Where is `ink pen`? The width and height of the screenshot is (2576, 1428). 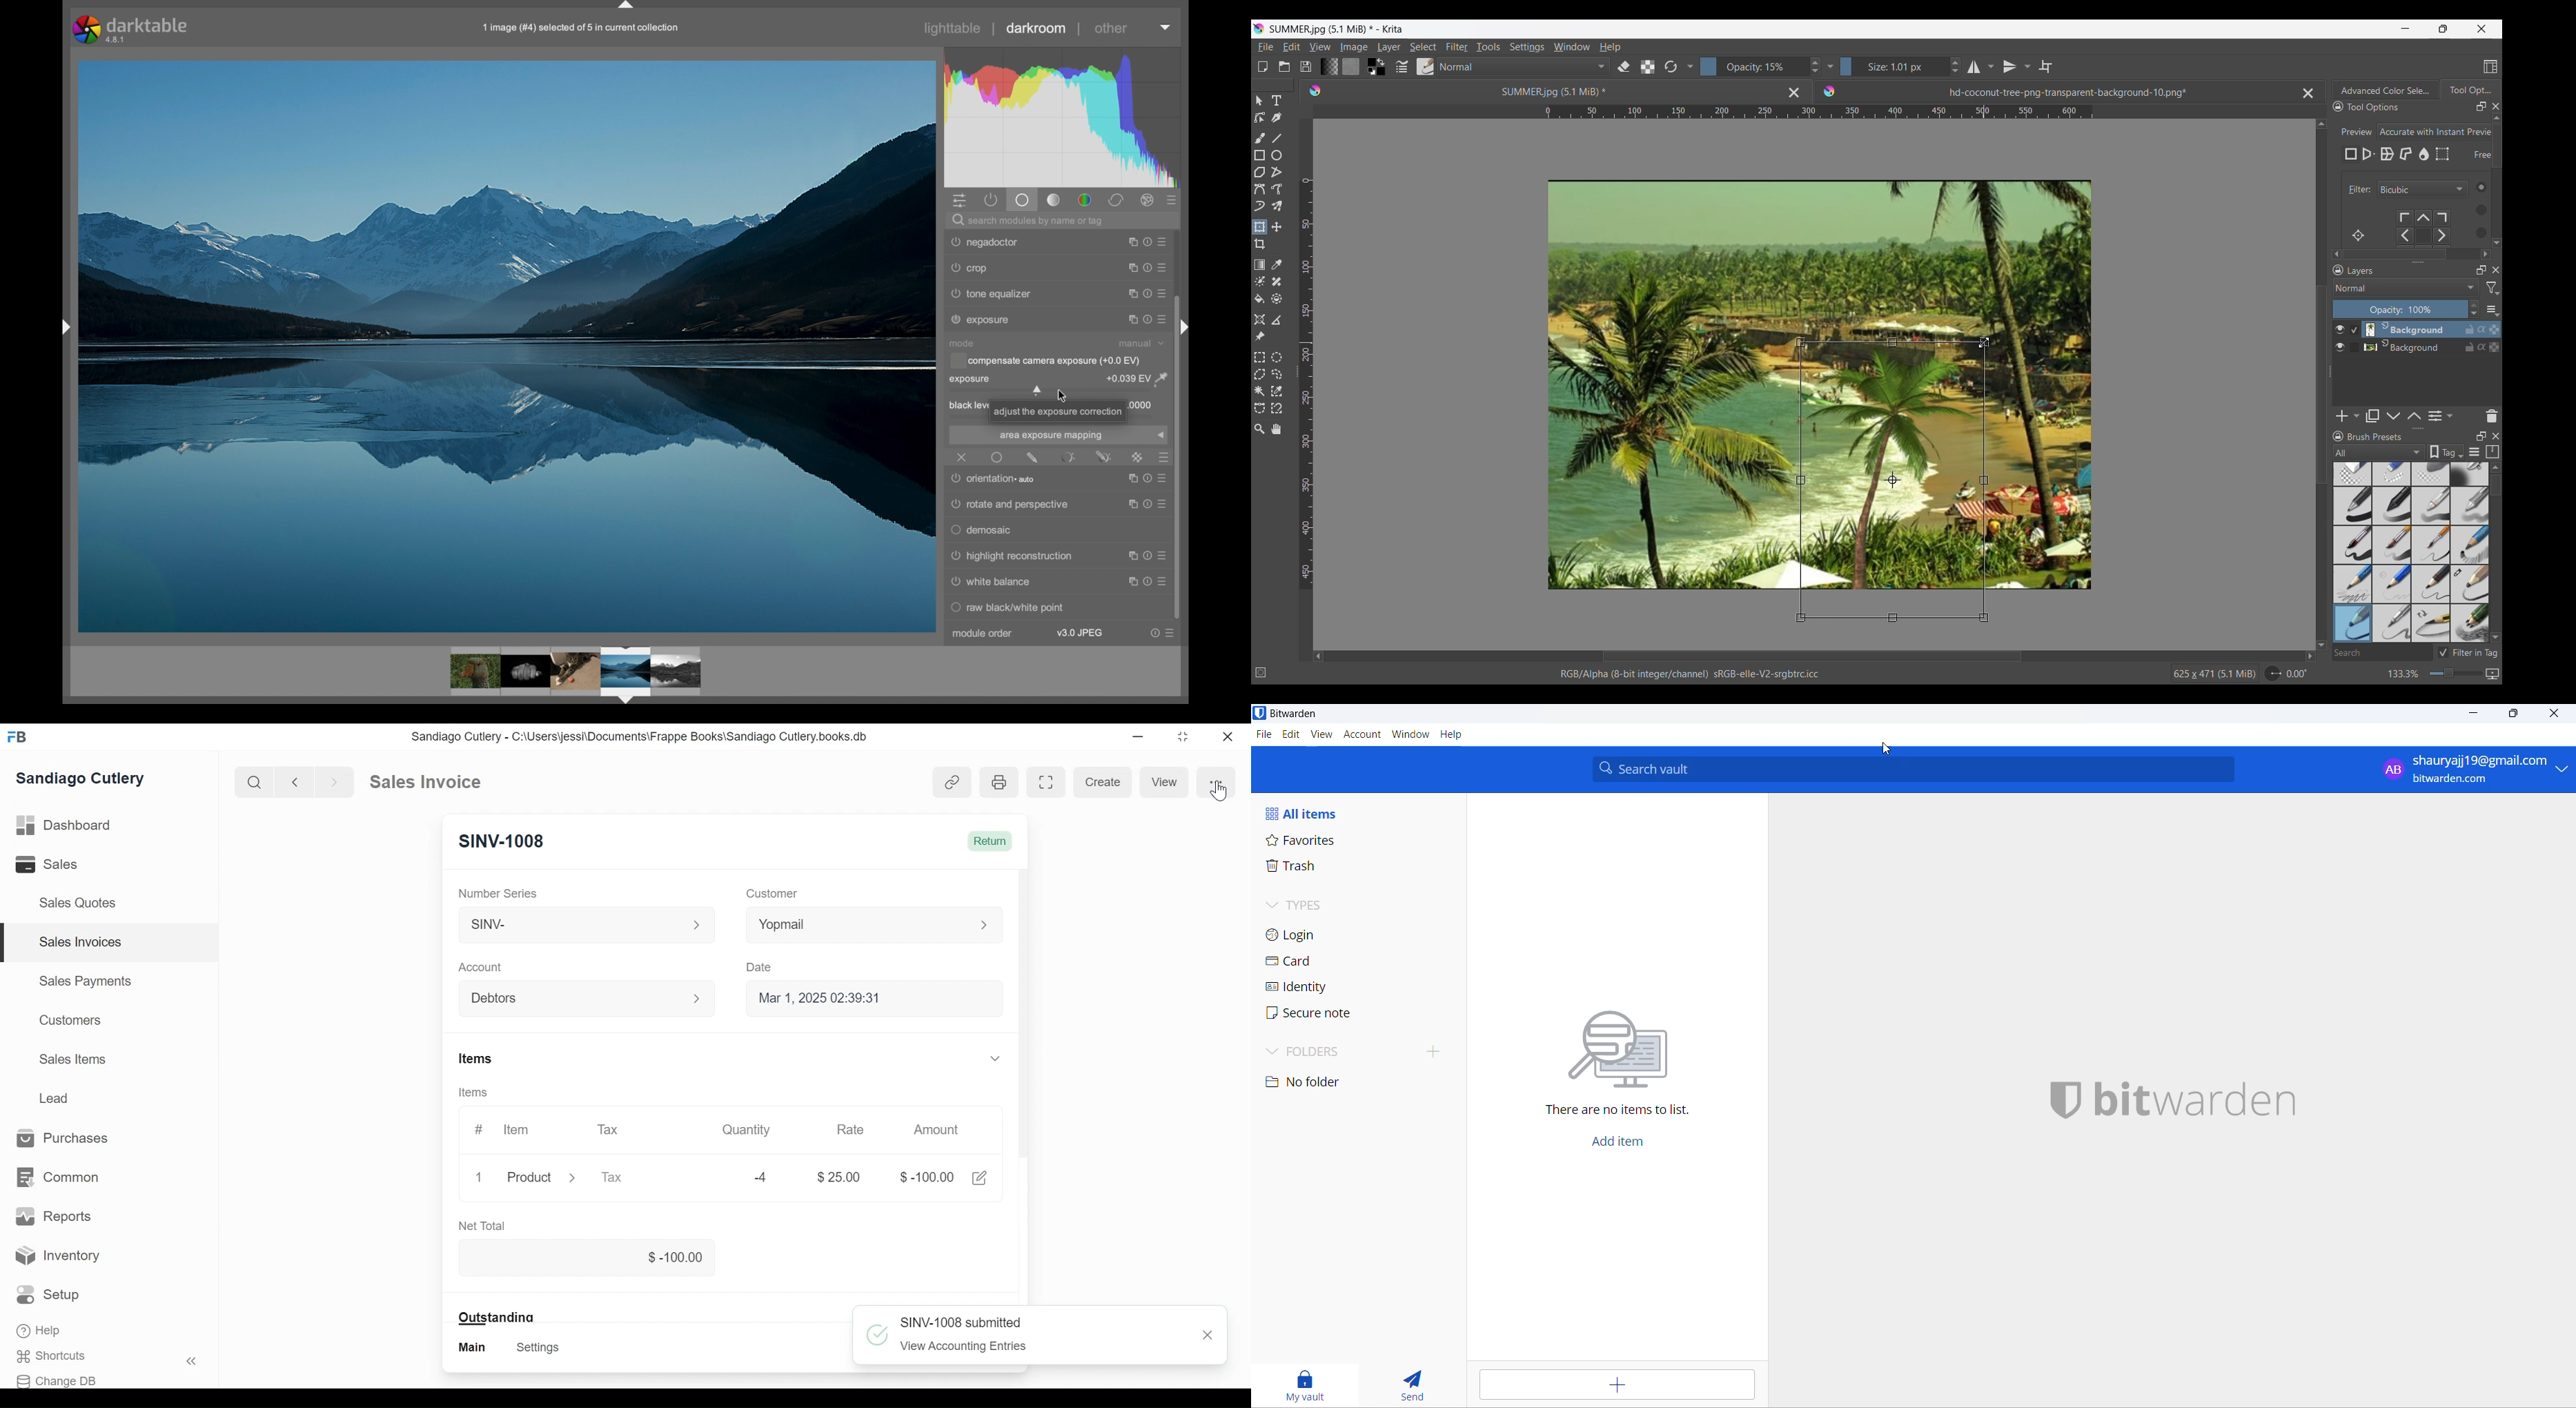
ink pen is located at coordinates (2470, 625).